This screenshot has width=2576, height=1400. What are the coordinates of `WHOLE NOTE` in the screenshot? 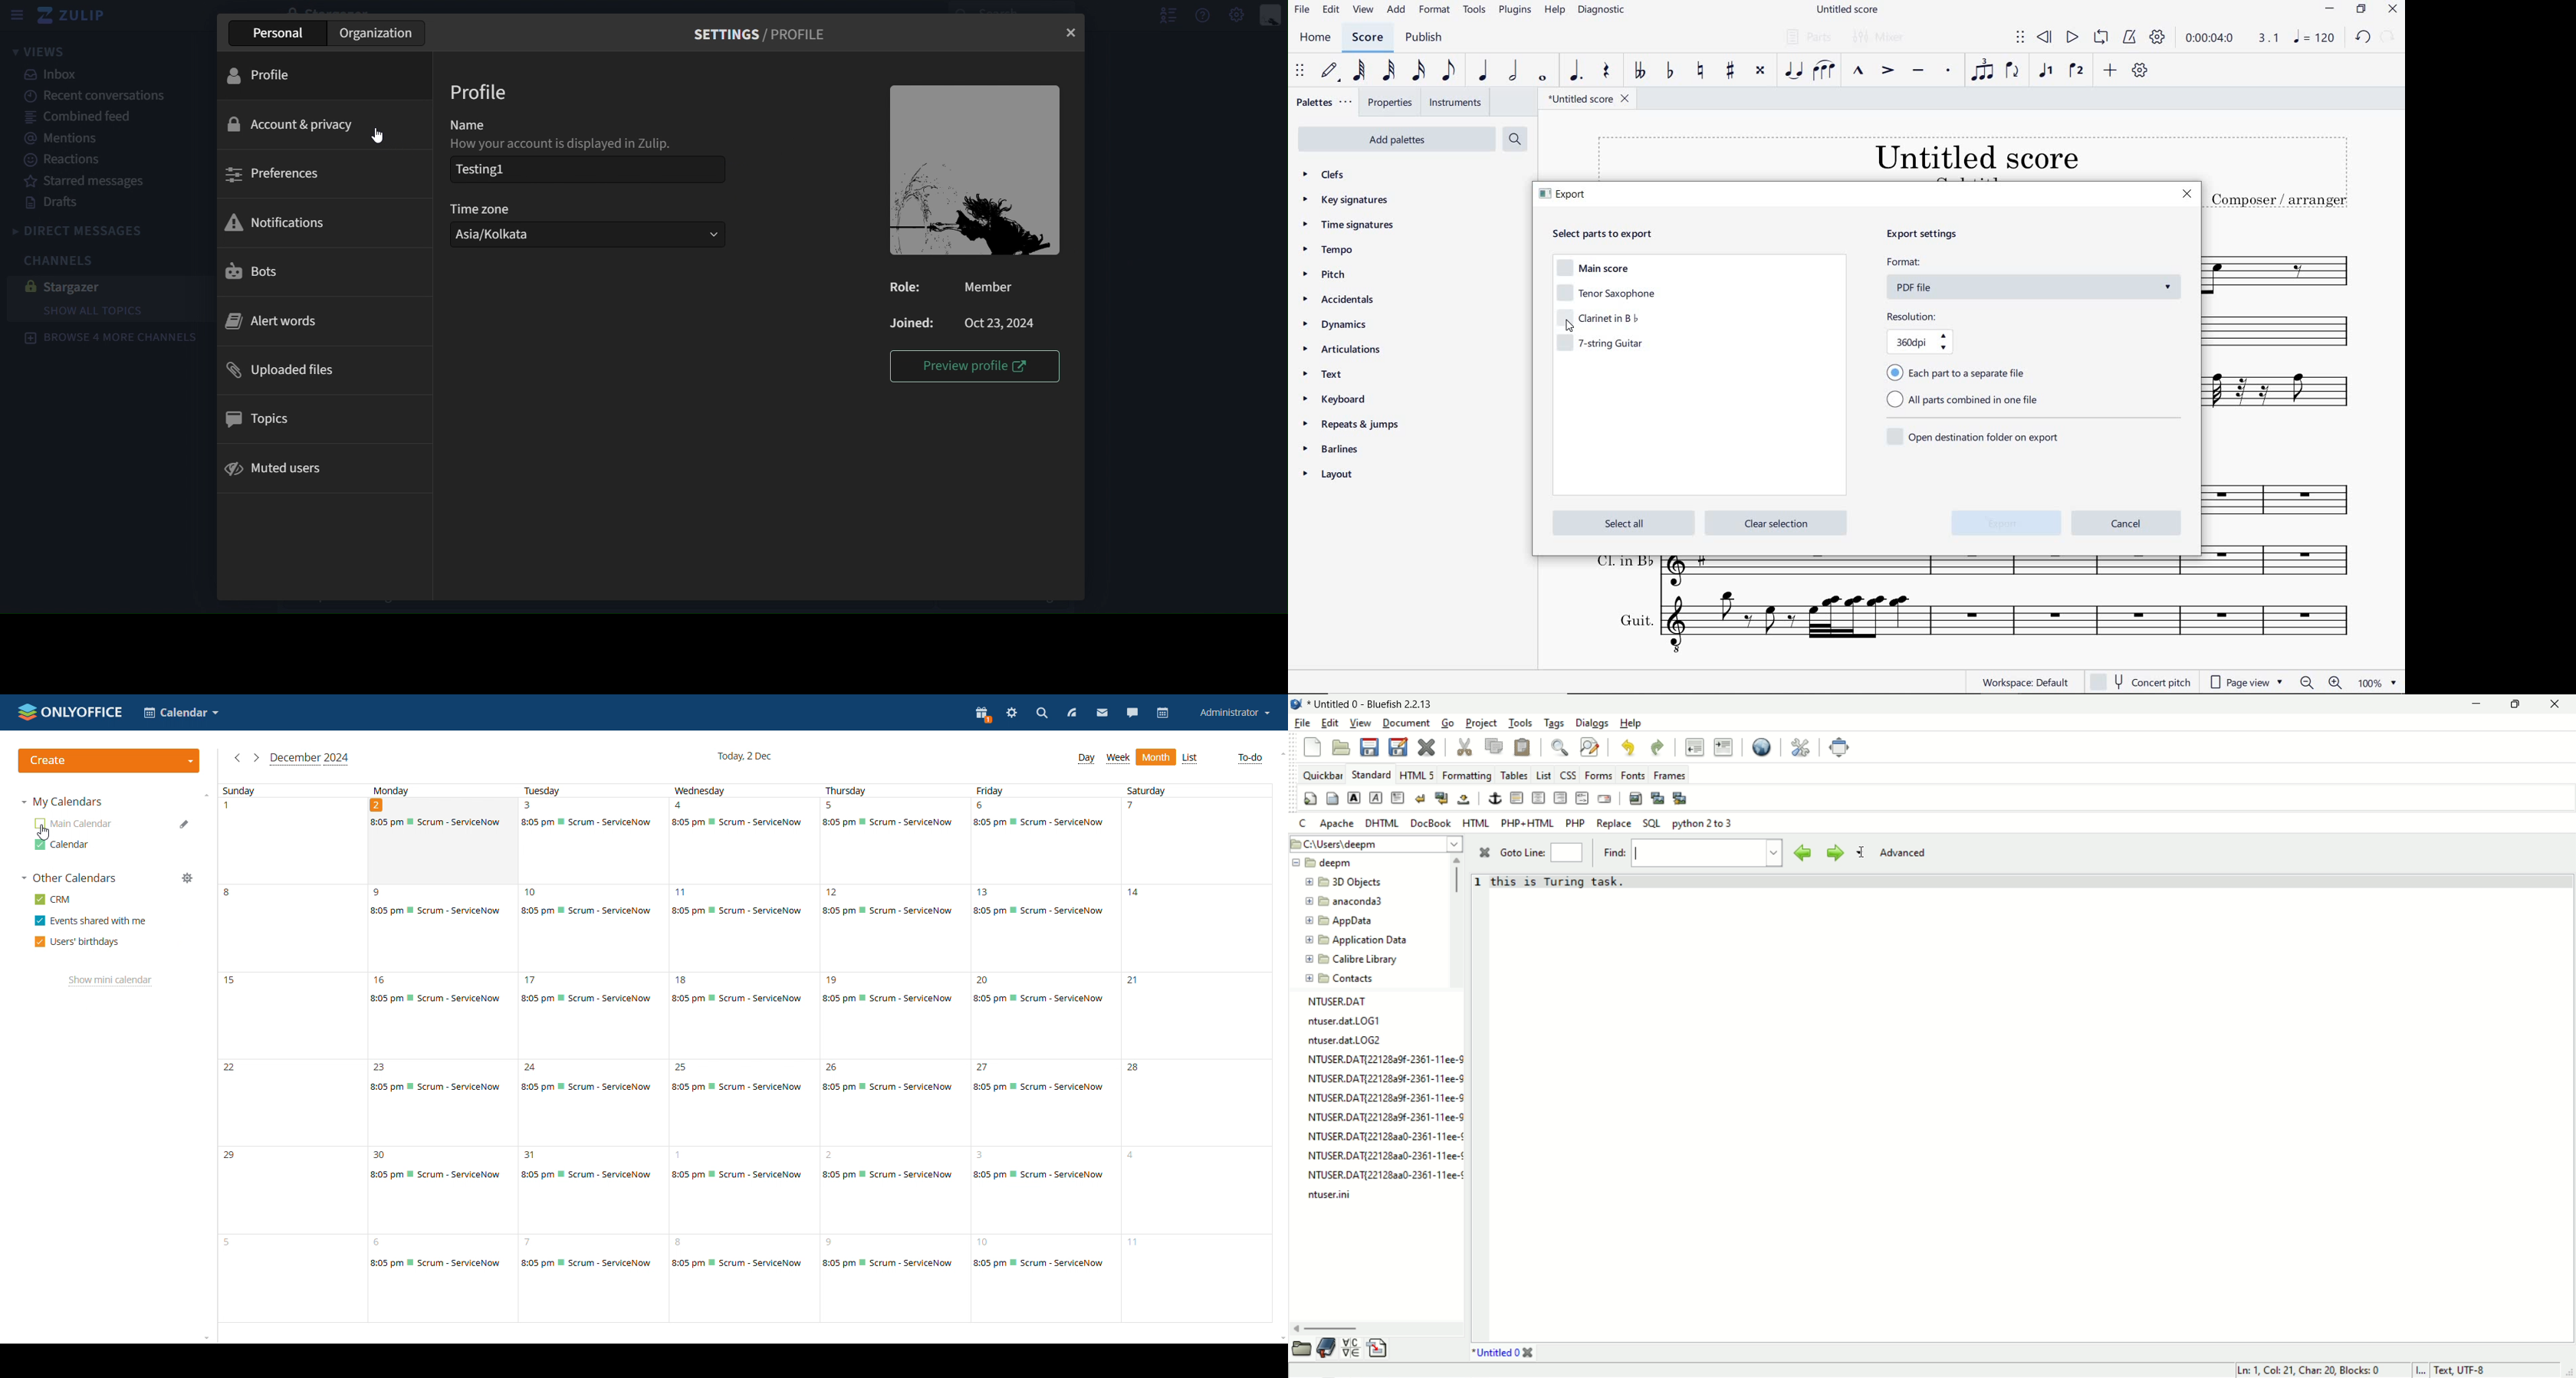 It's located at (1542, 78).